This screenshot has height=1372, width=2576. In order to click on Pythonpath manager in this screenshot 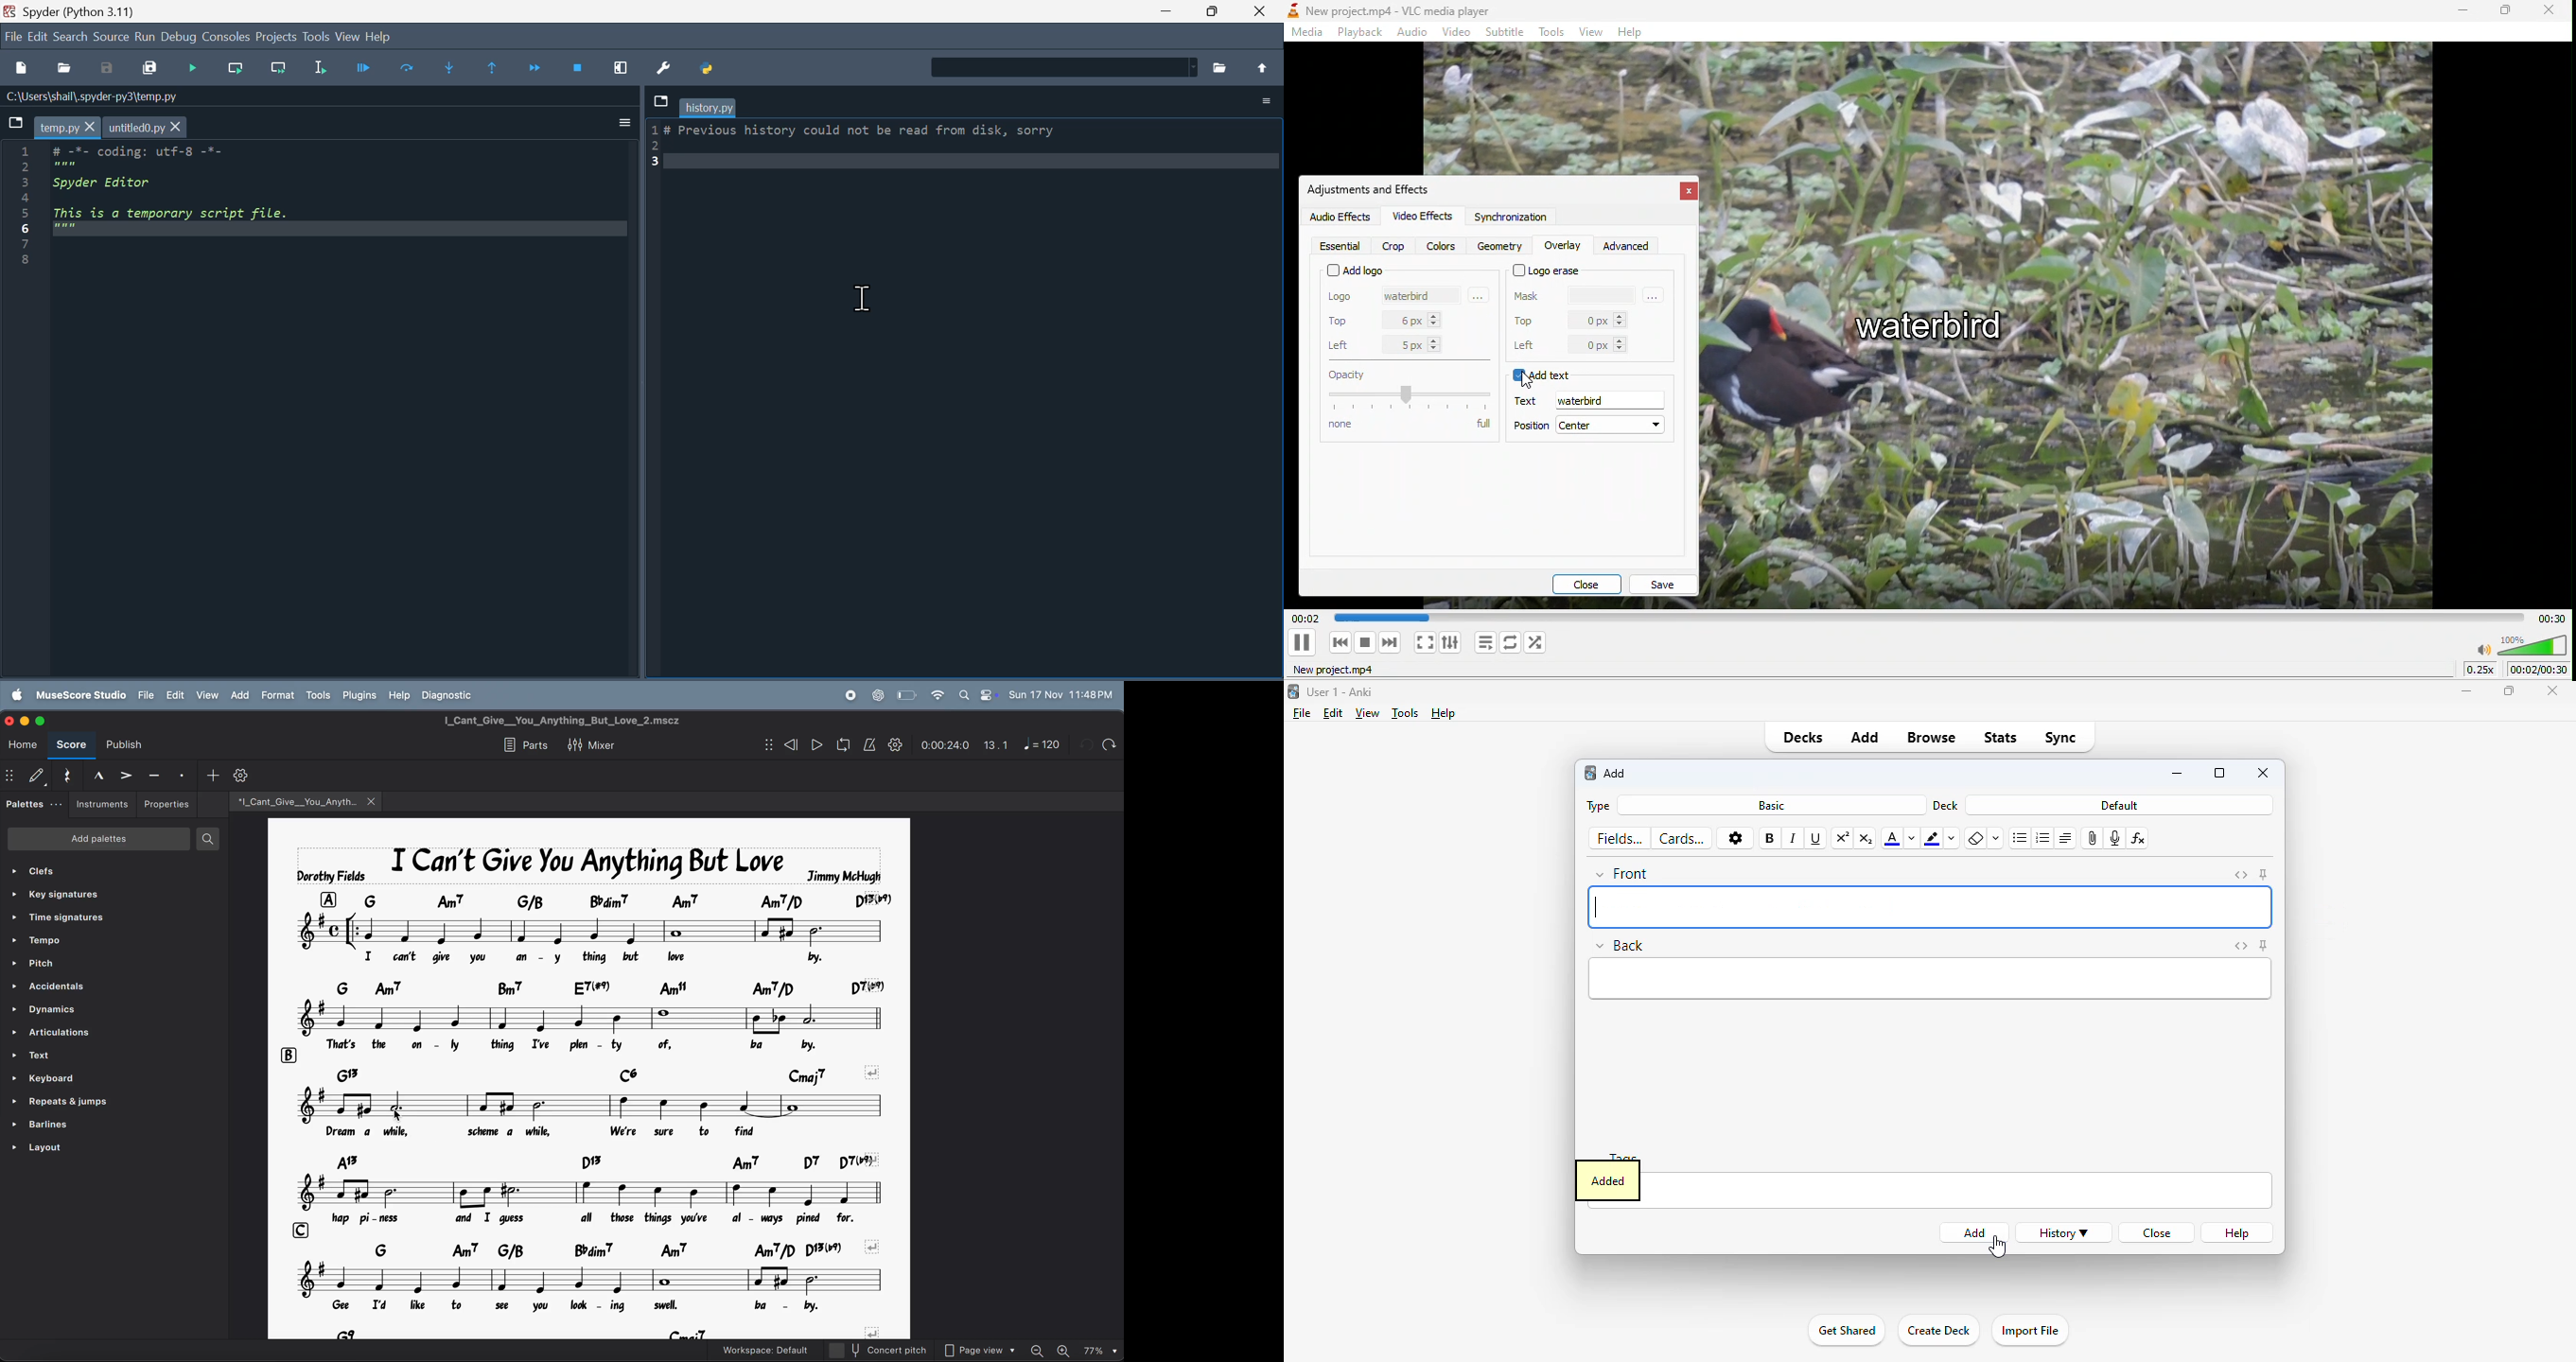, I will do `click(718, 69)`.